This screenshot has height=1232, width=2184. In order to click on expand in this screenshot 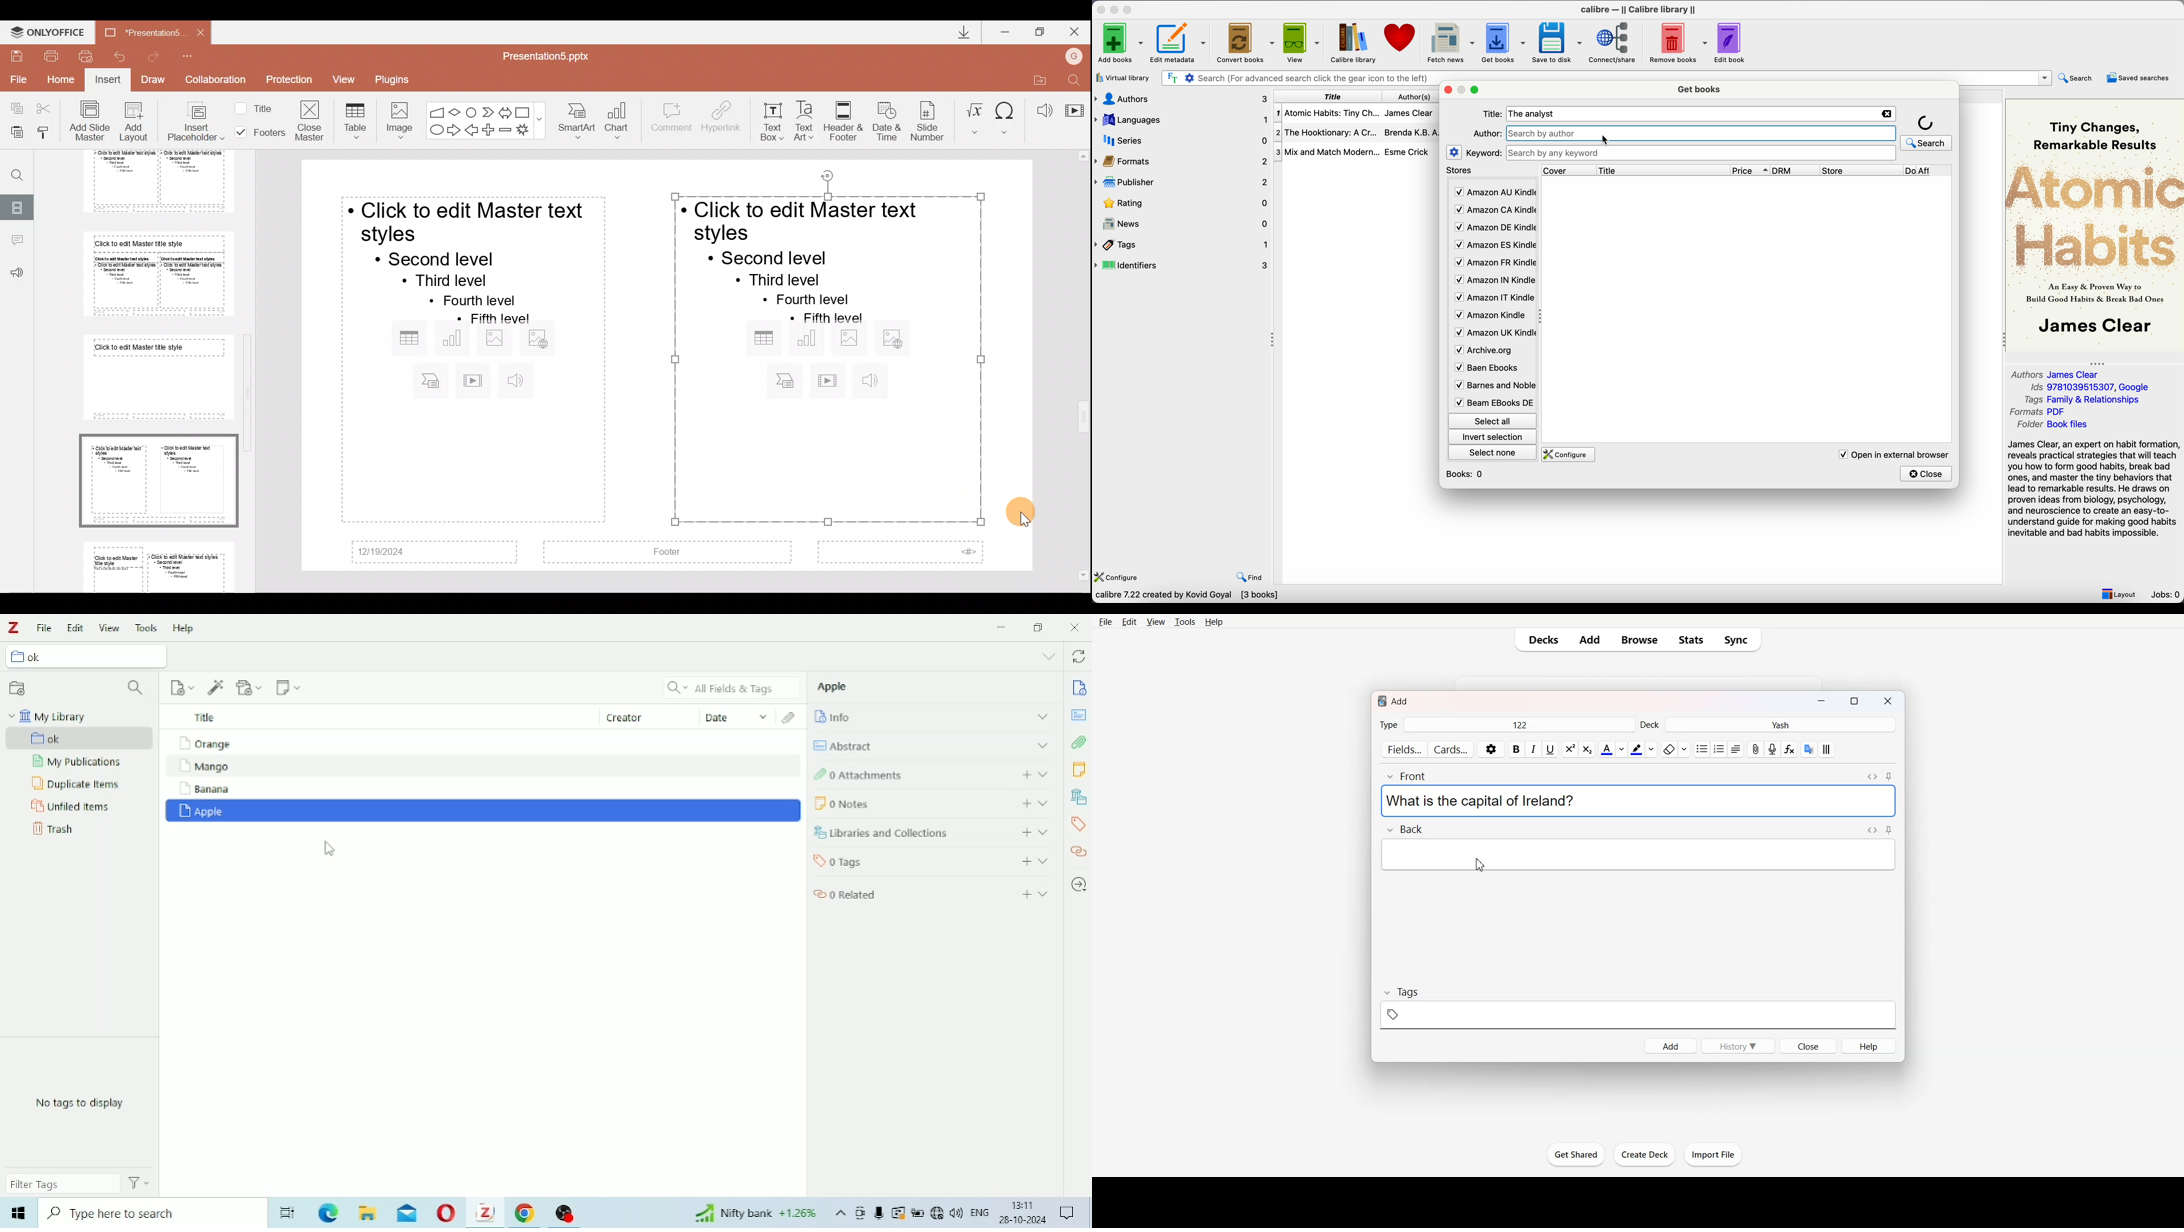, I will do `click(1045, 831)`.